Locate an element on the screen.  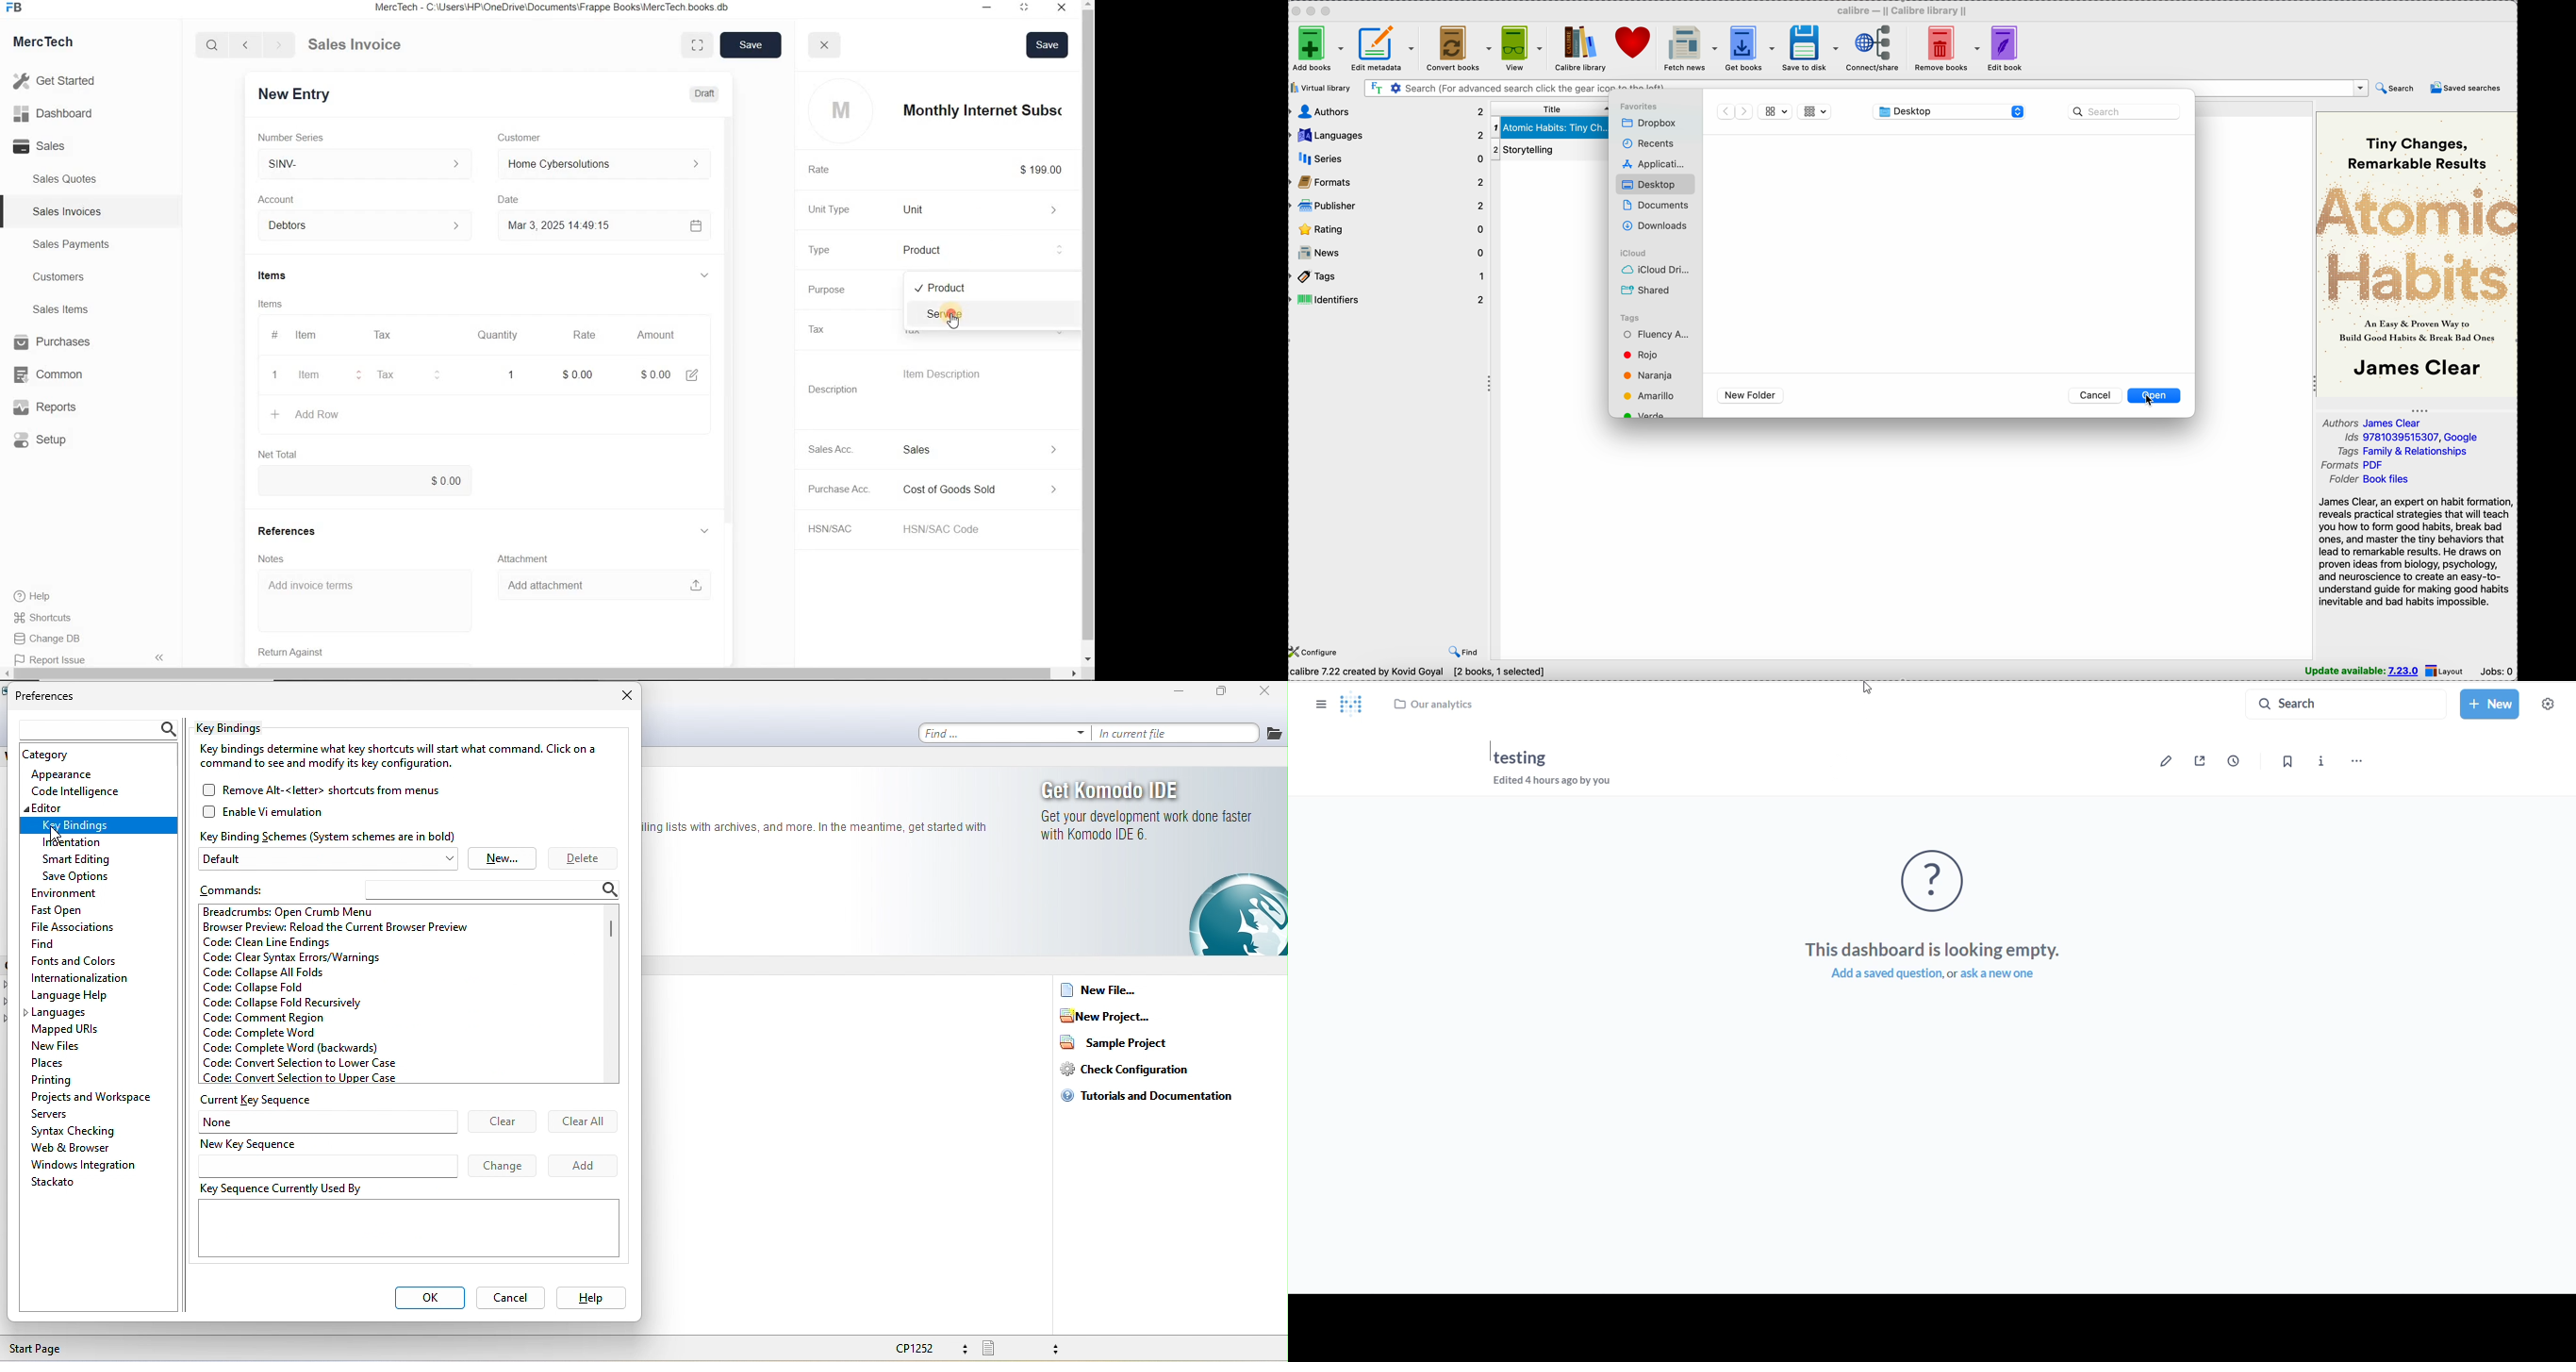
Items is located at coordinates (290, 277).